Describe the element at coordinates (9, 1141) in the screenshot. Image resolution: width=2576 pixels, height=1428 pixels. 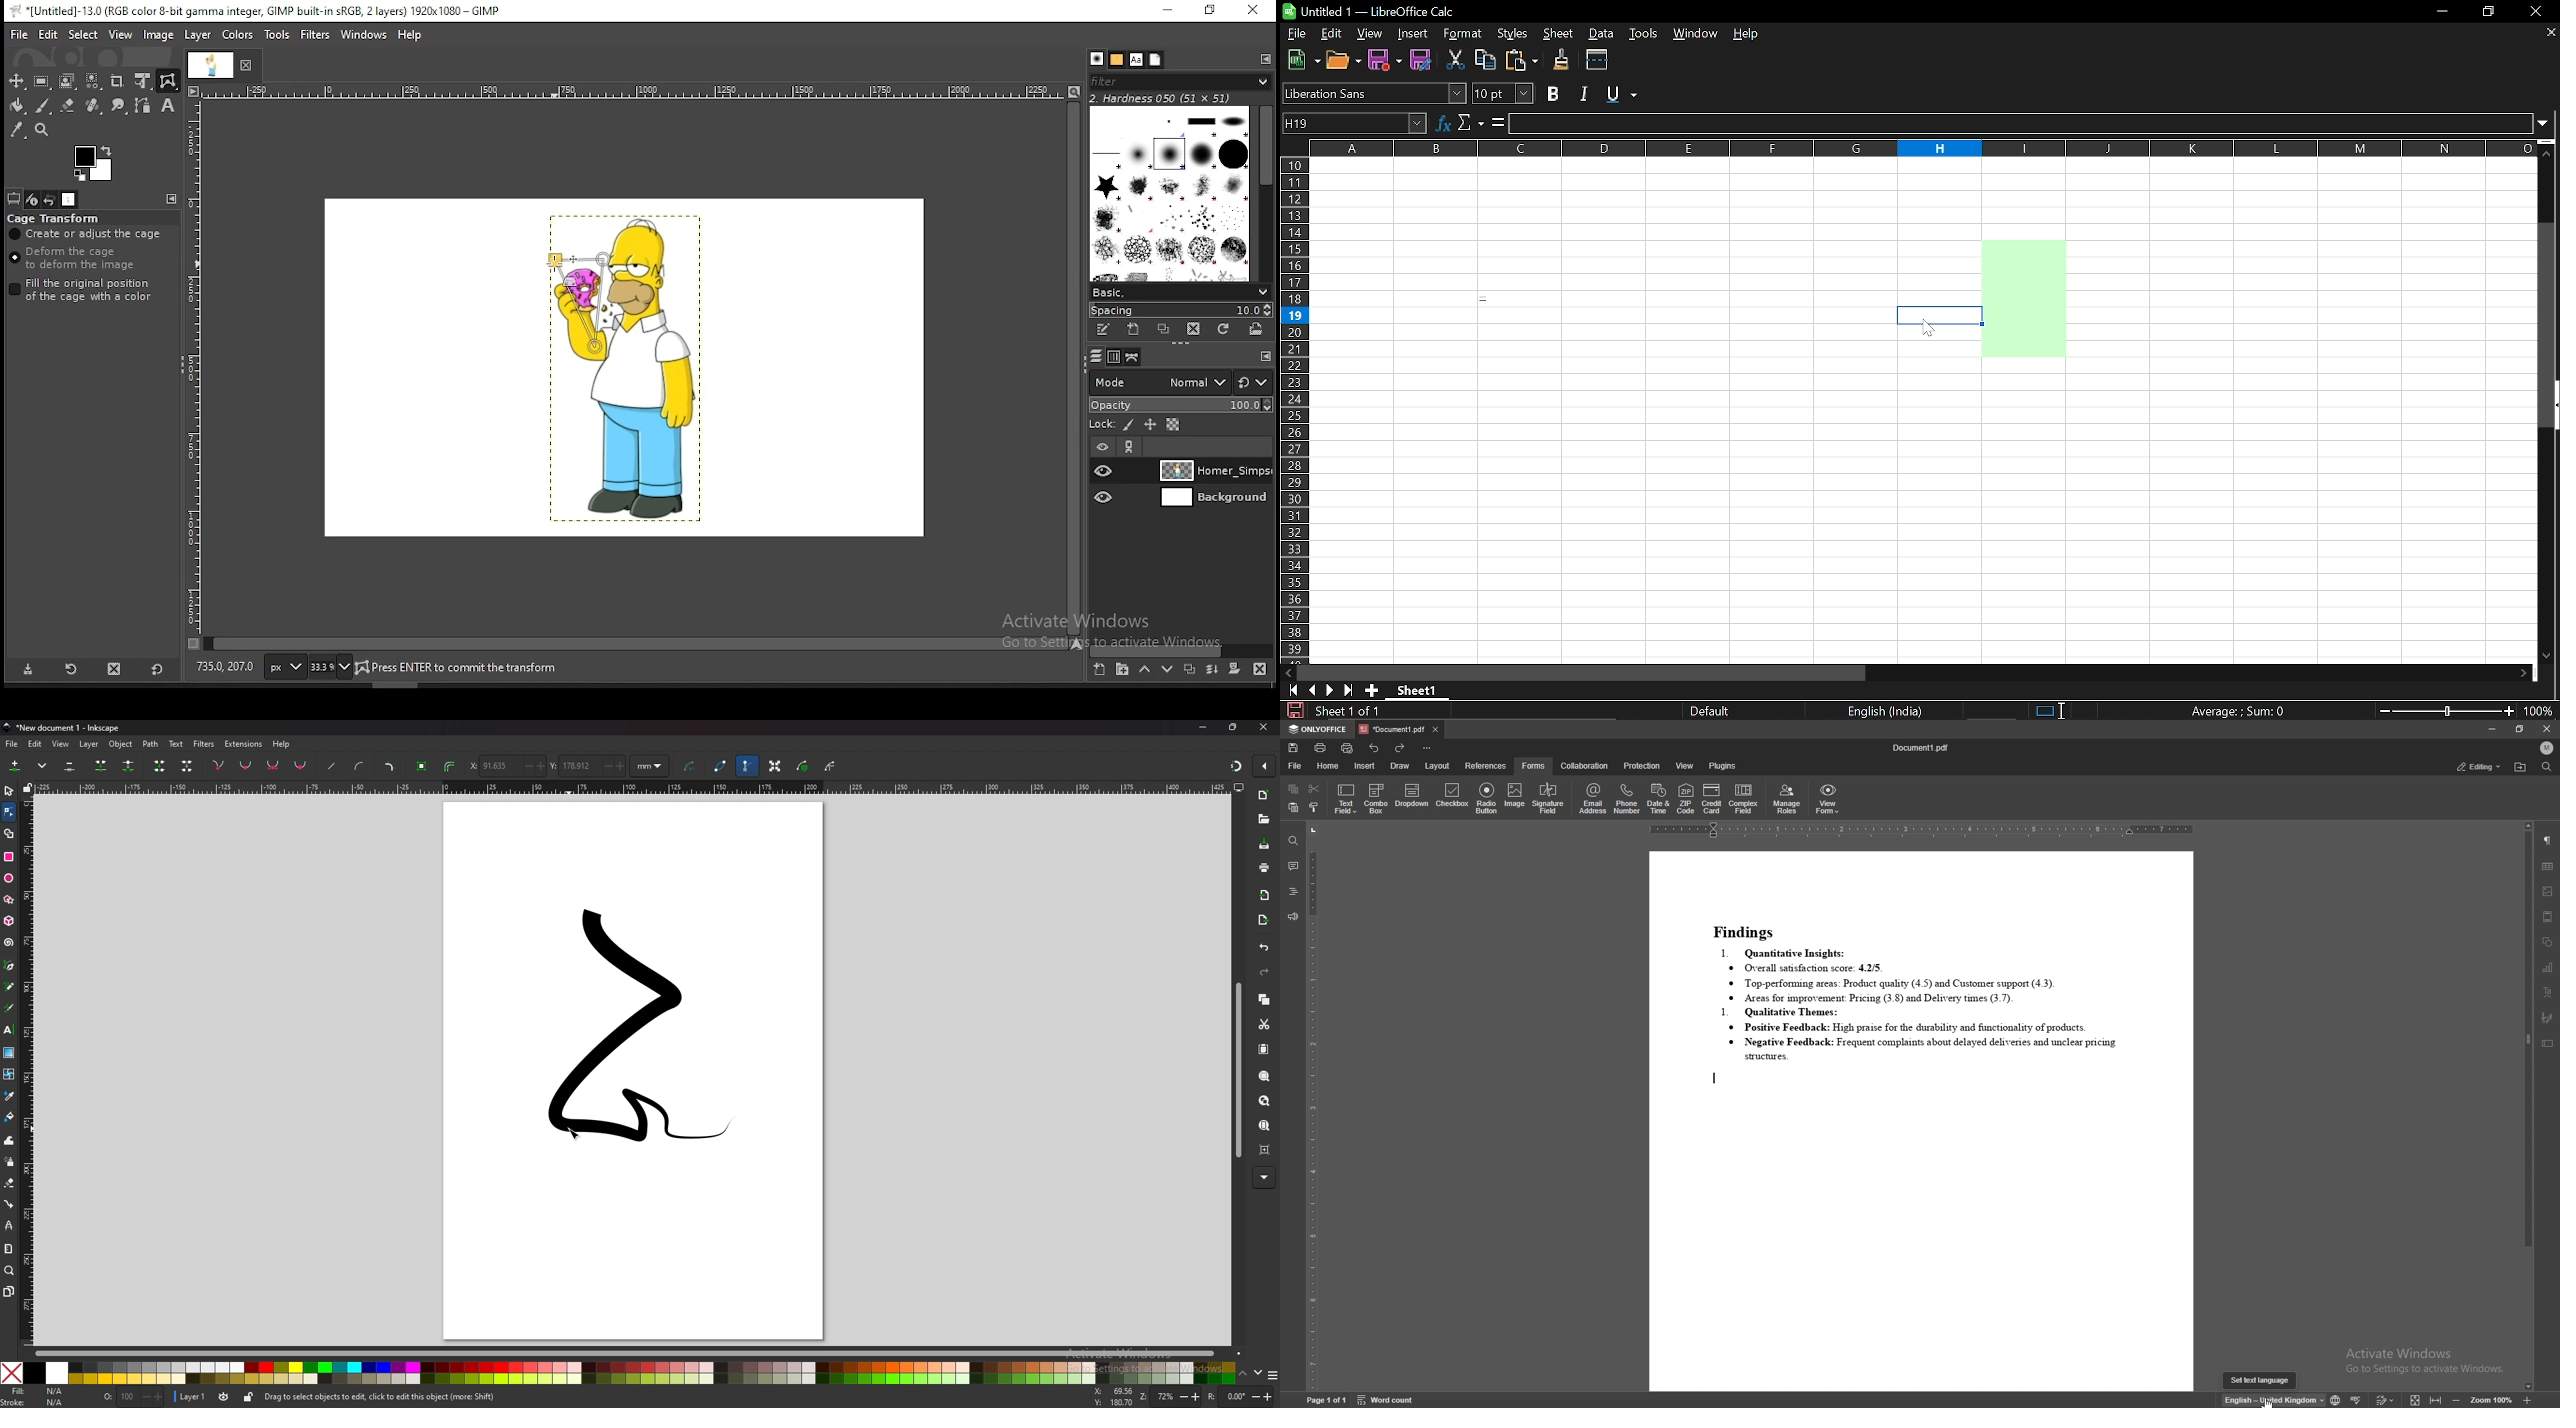
I see `tweak` at that location.